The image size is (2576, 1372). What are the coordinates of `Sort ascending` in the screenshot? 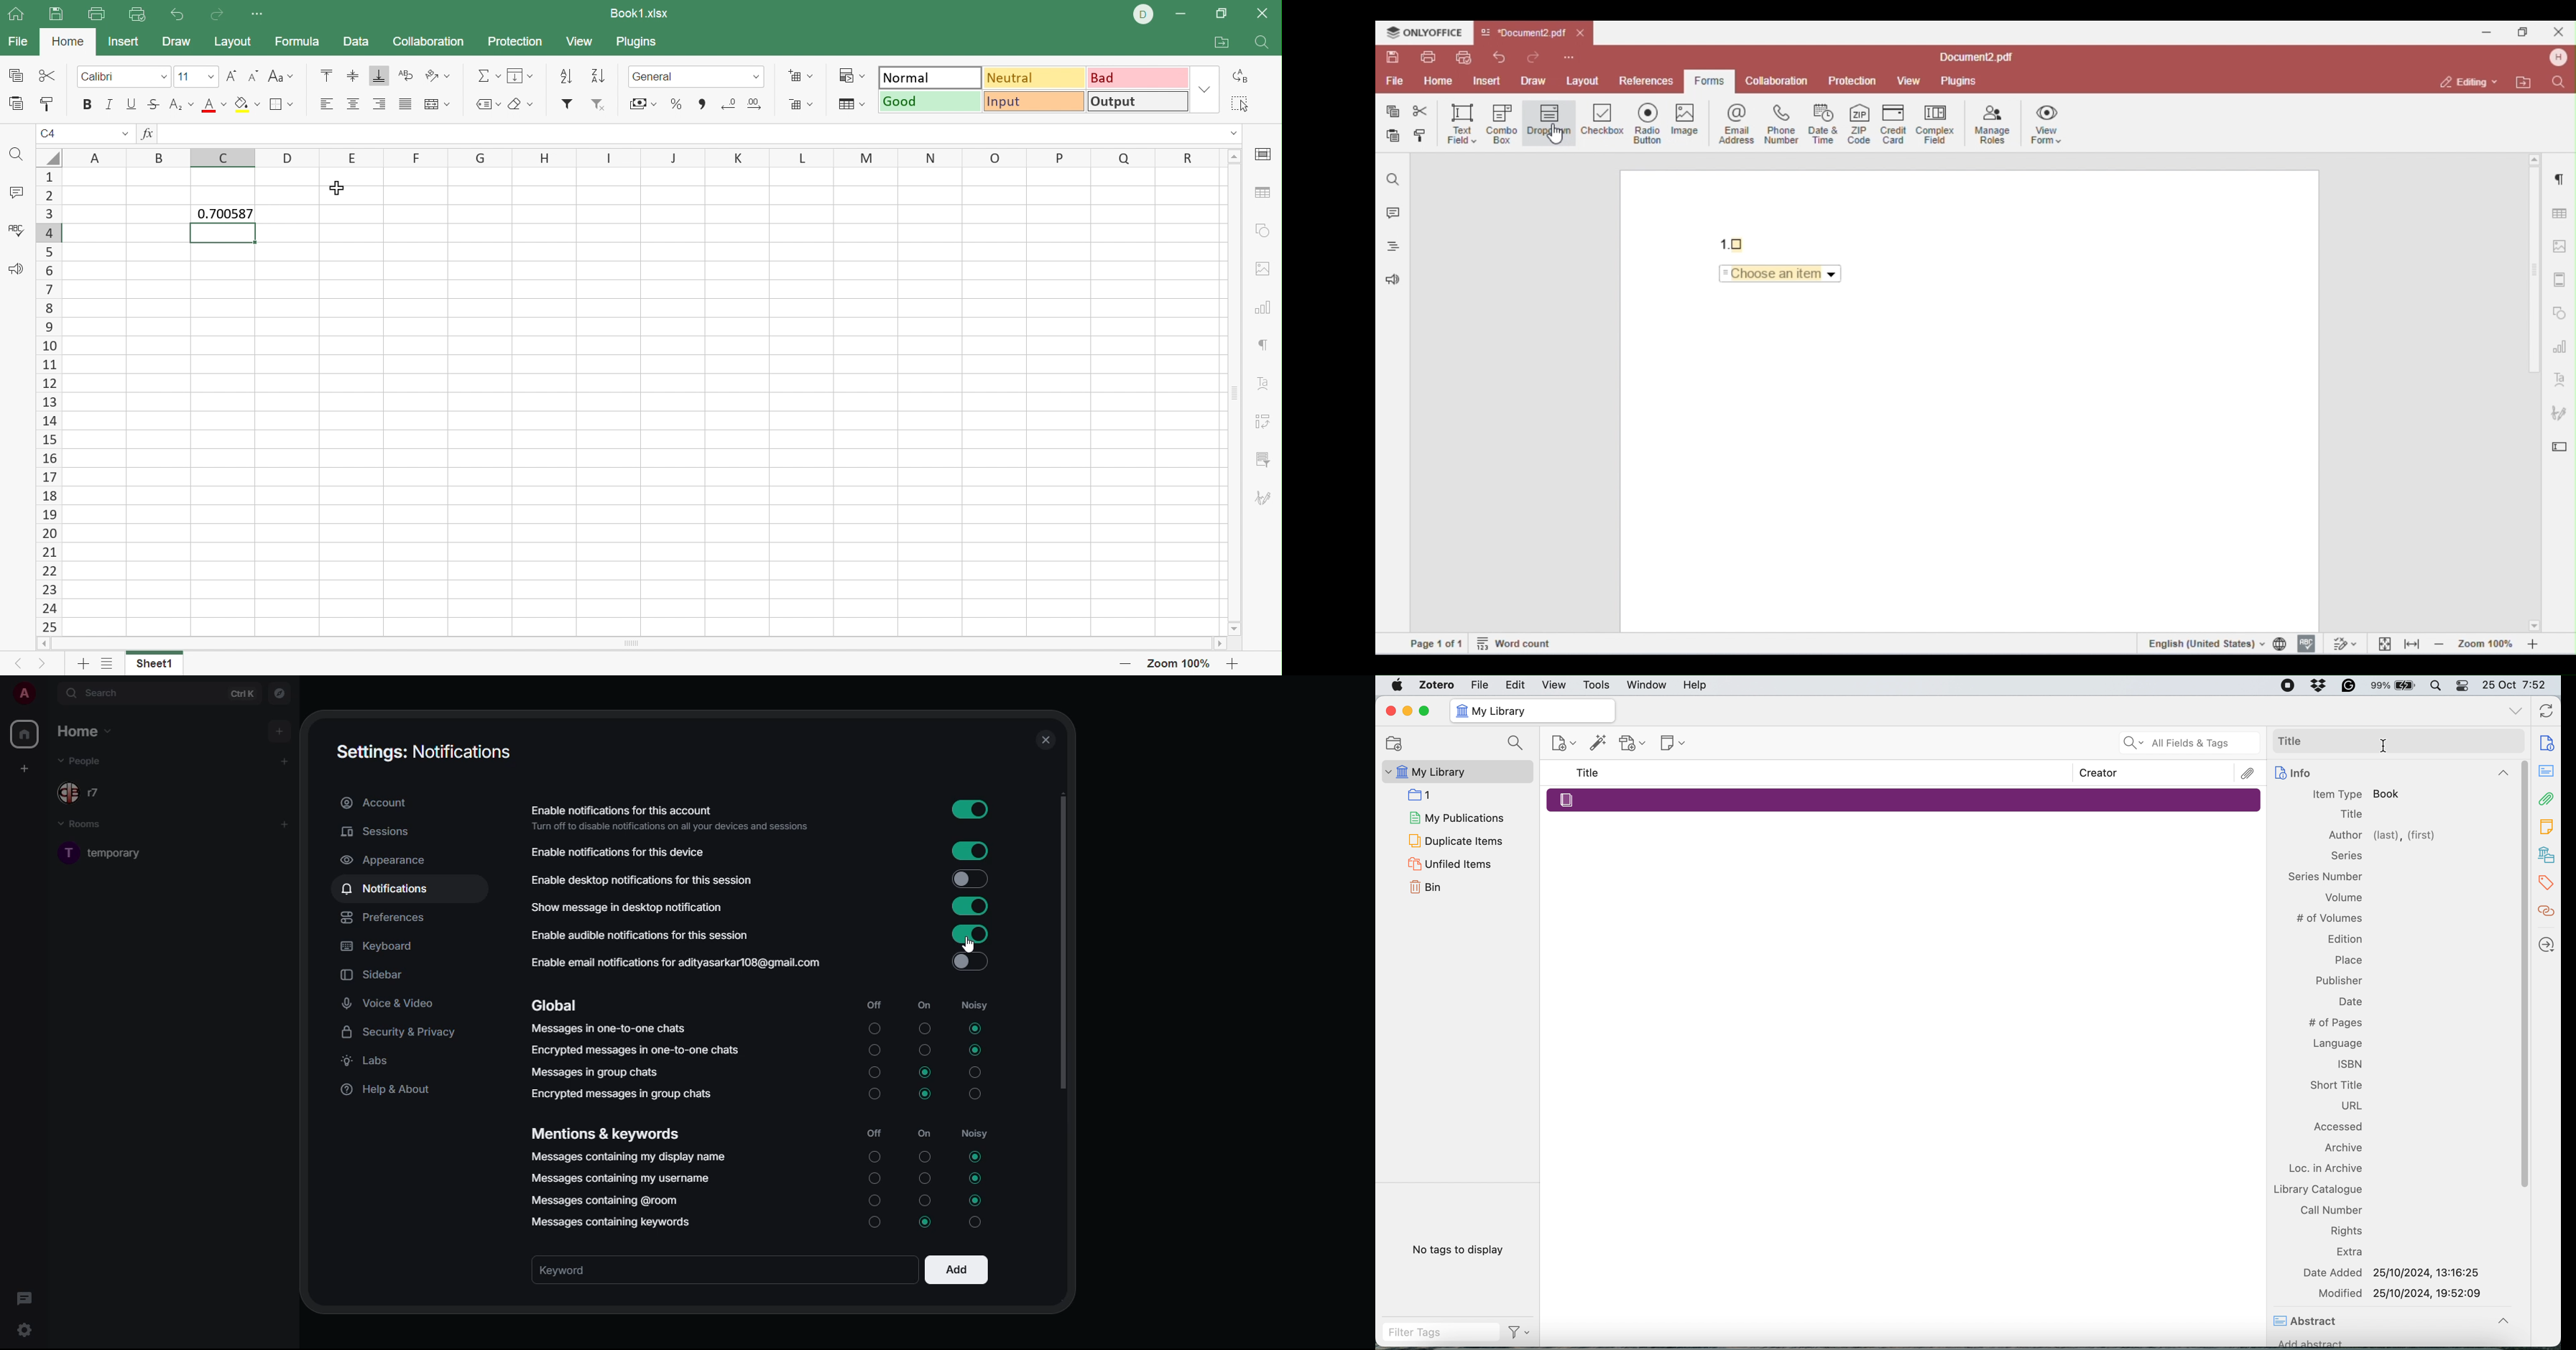 It's located at (566, 74).